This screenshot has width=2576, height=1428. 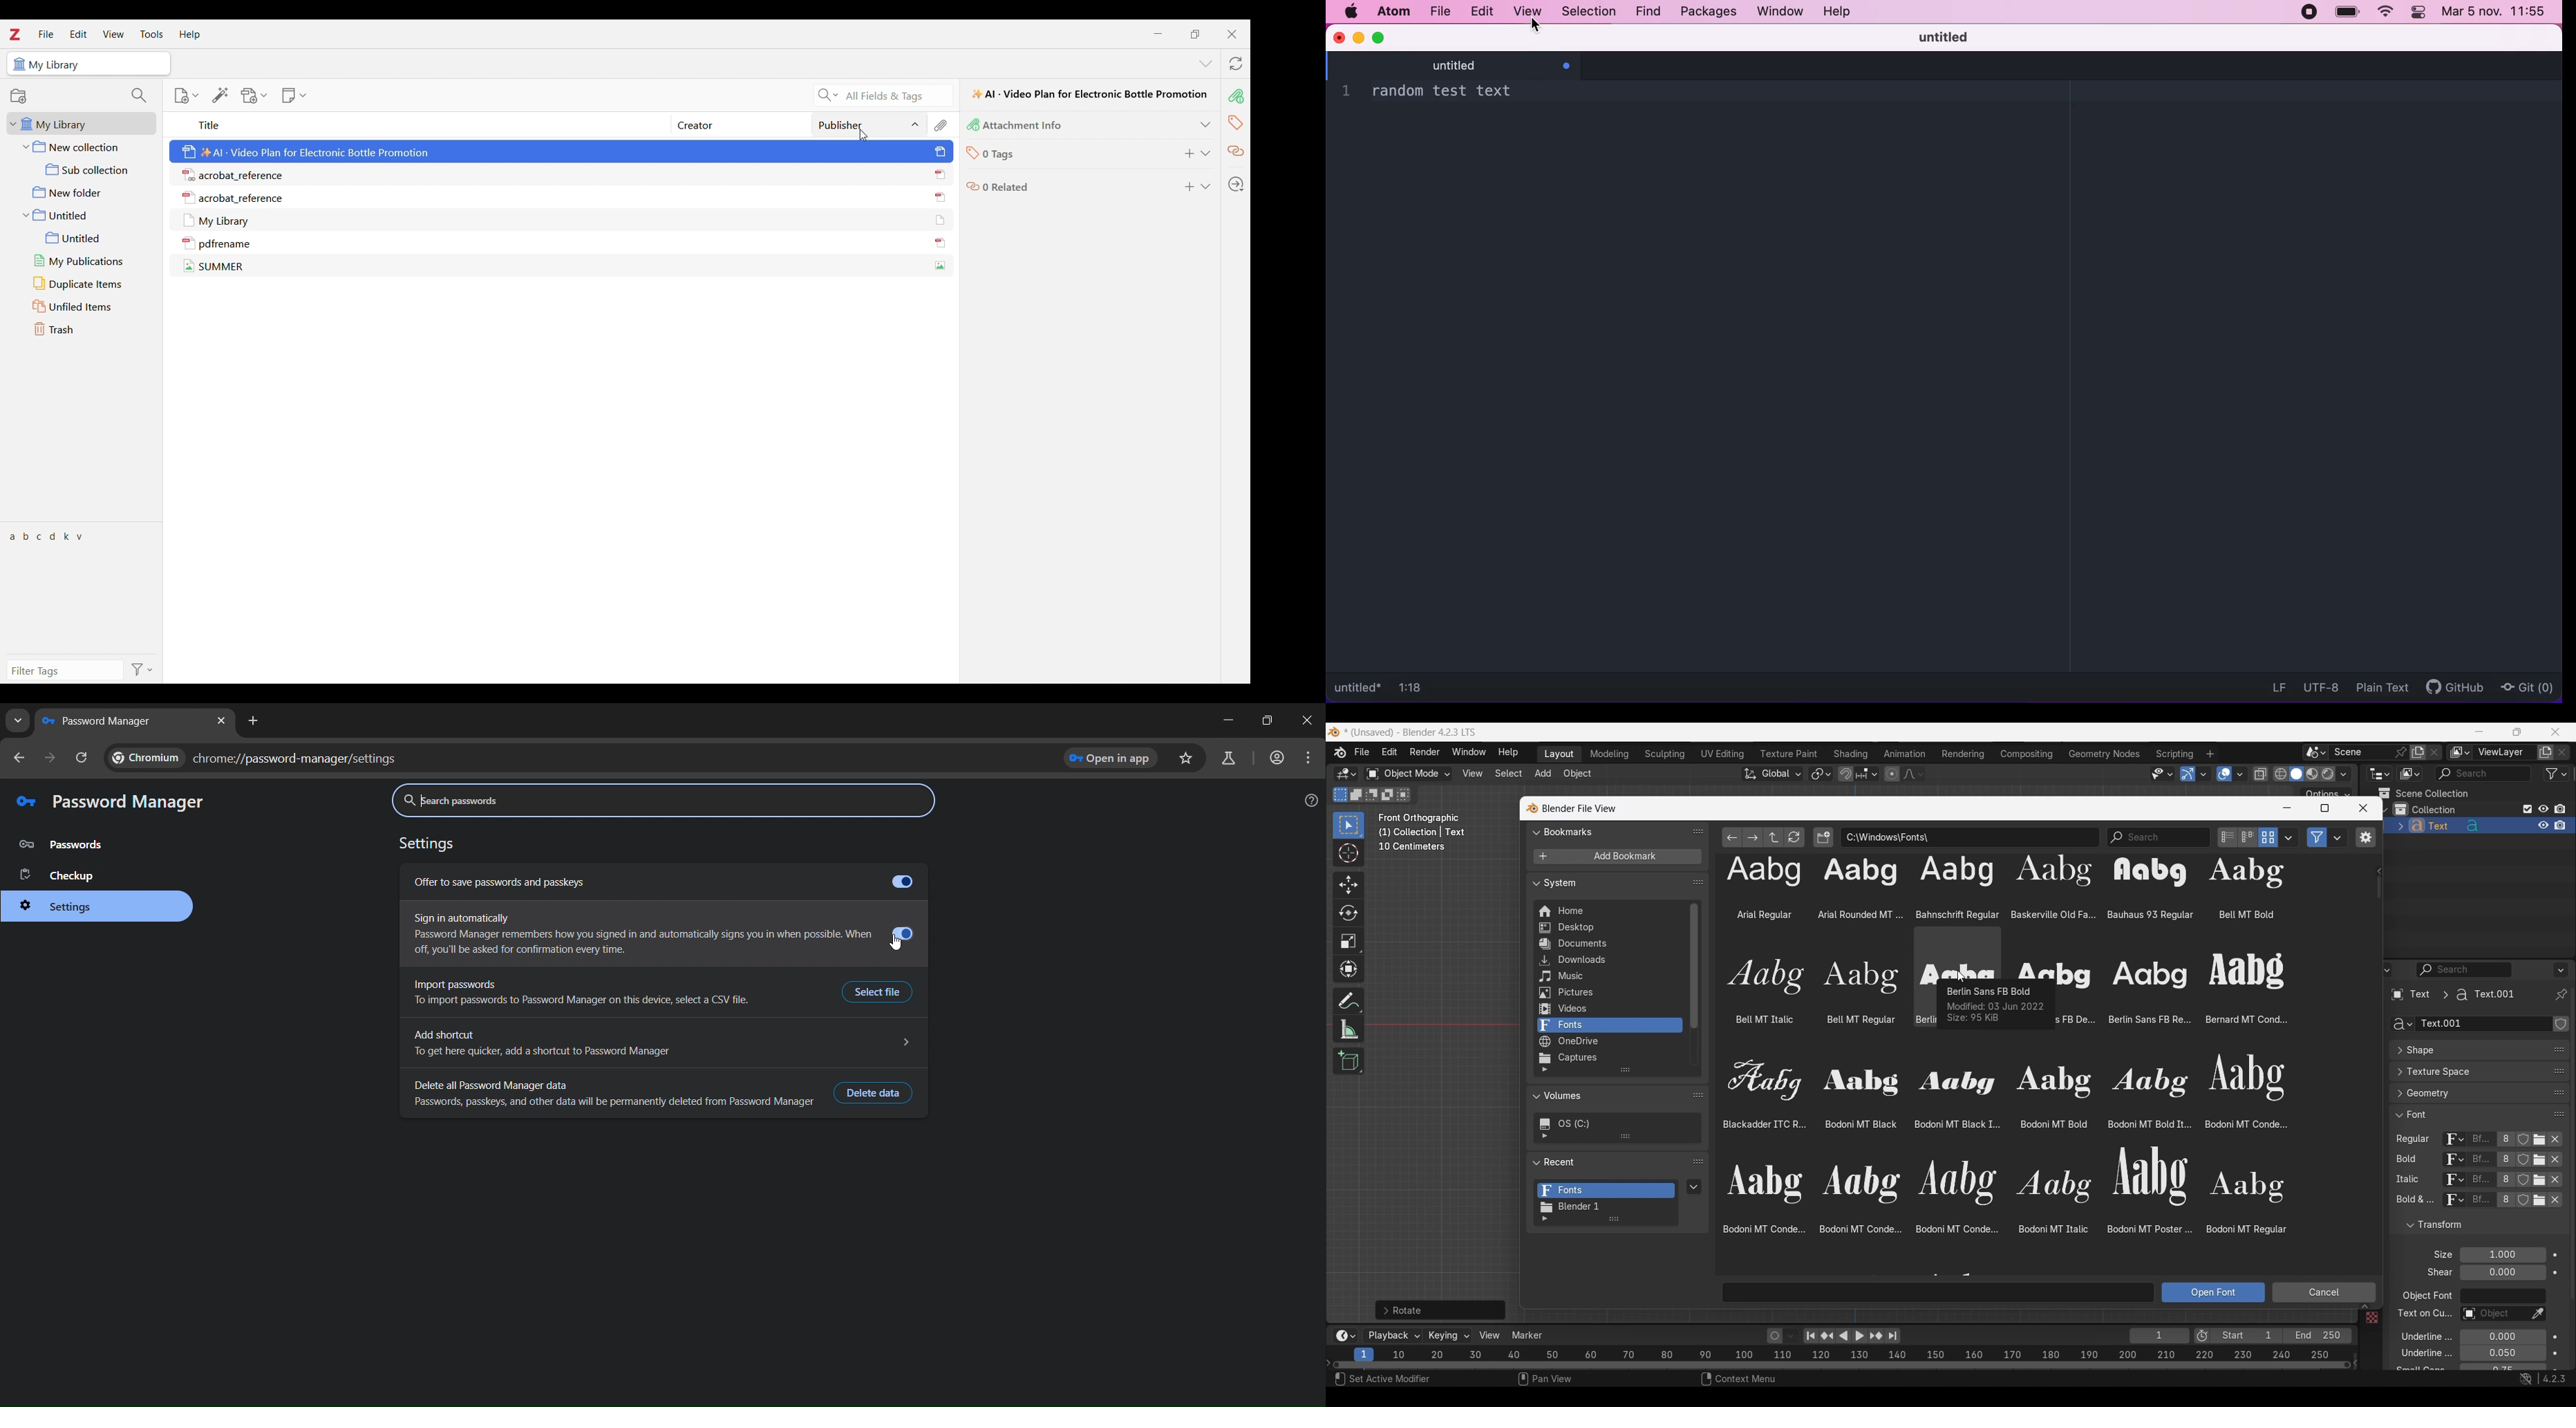 What do you see at coordinates (1528, 1336) in the screenshot?
I see `Marker` at bounding box center [1528, 1336].